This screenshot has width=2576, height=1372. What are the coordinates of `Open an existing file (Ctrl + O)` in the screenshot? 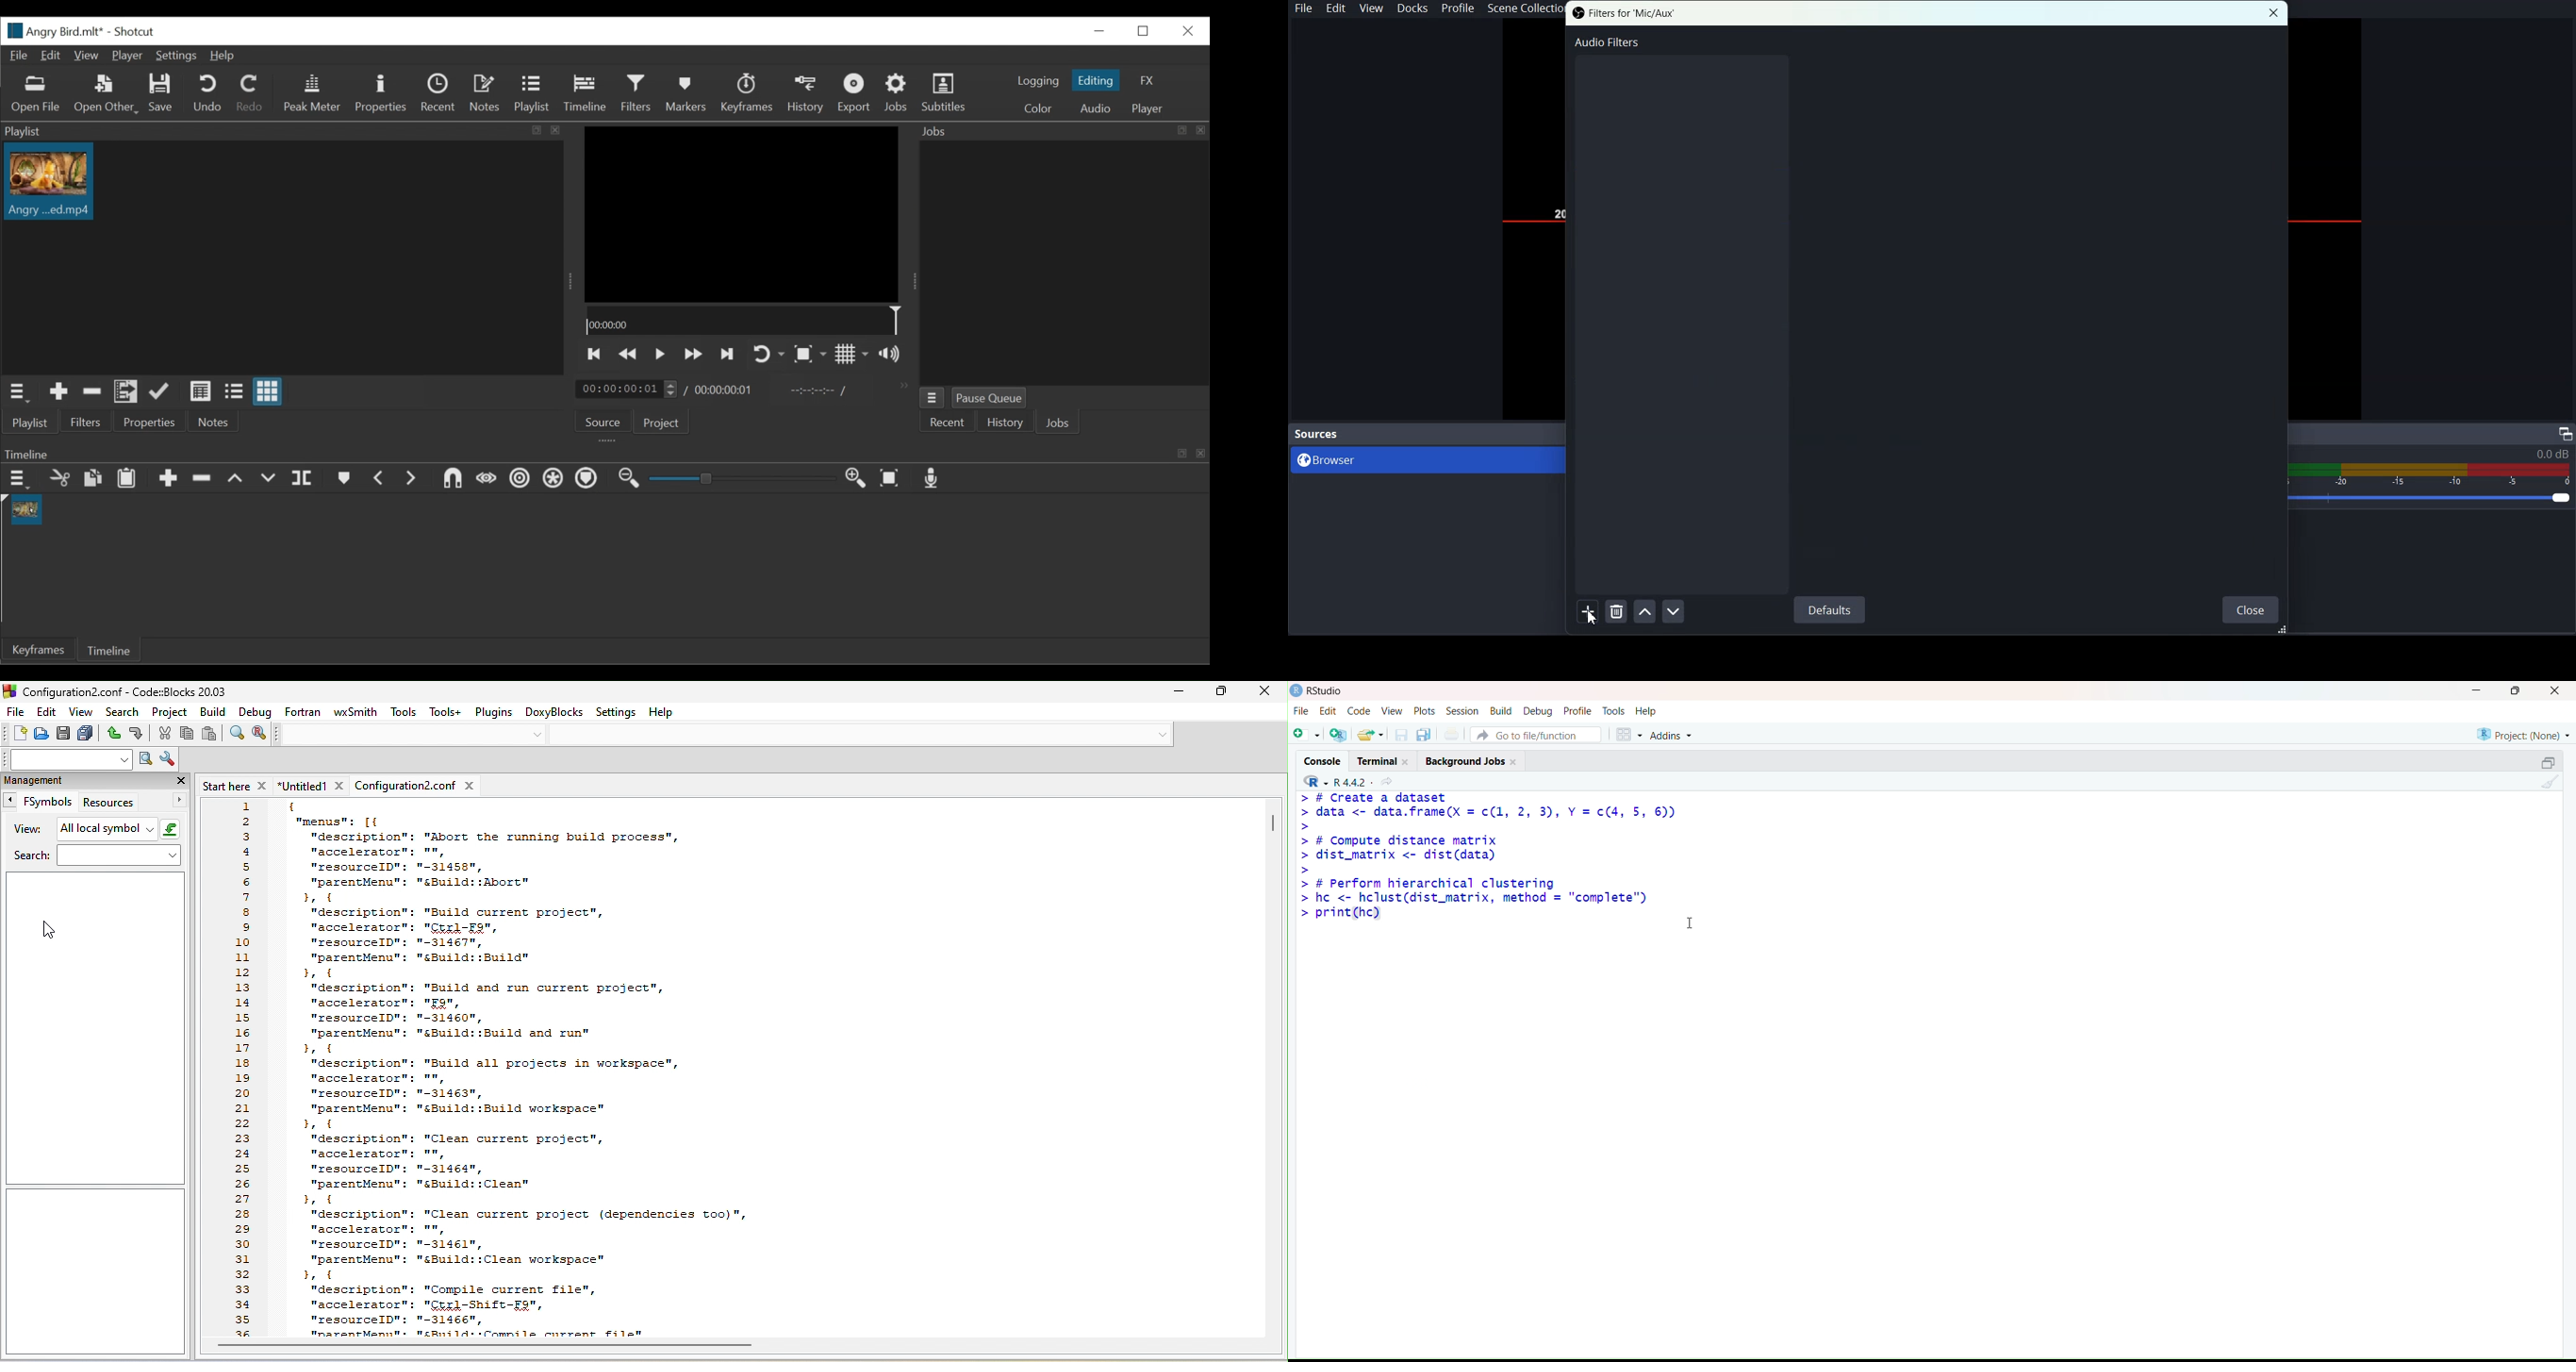 It's located at (1371, 733).